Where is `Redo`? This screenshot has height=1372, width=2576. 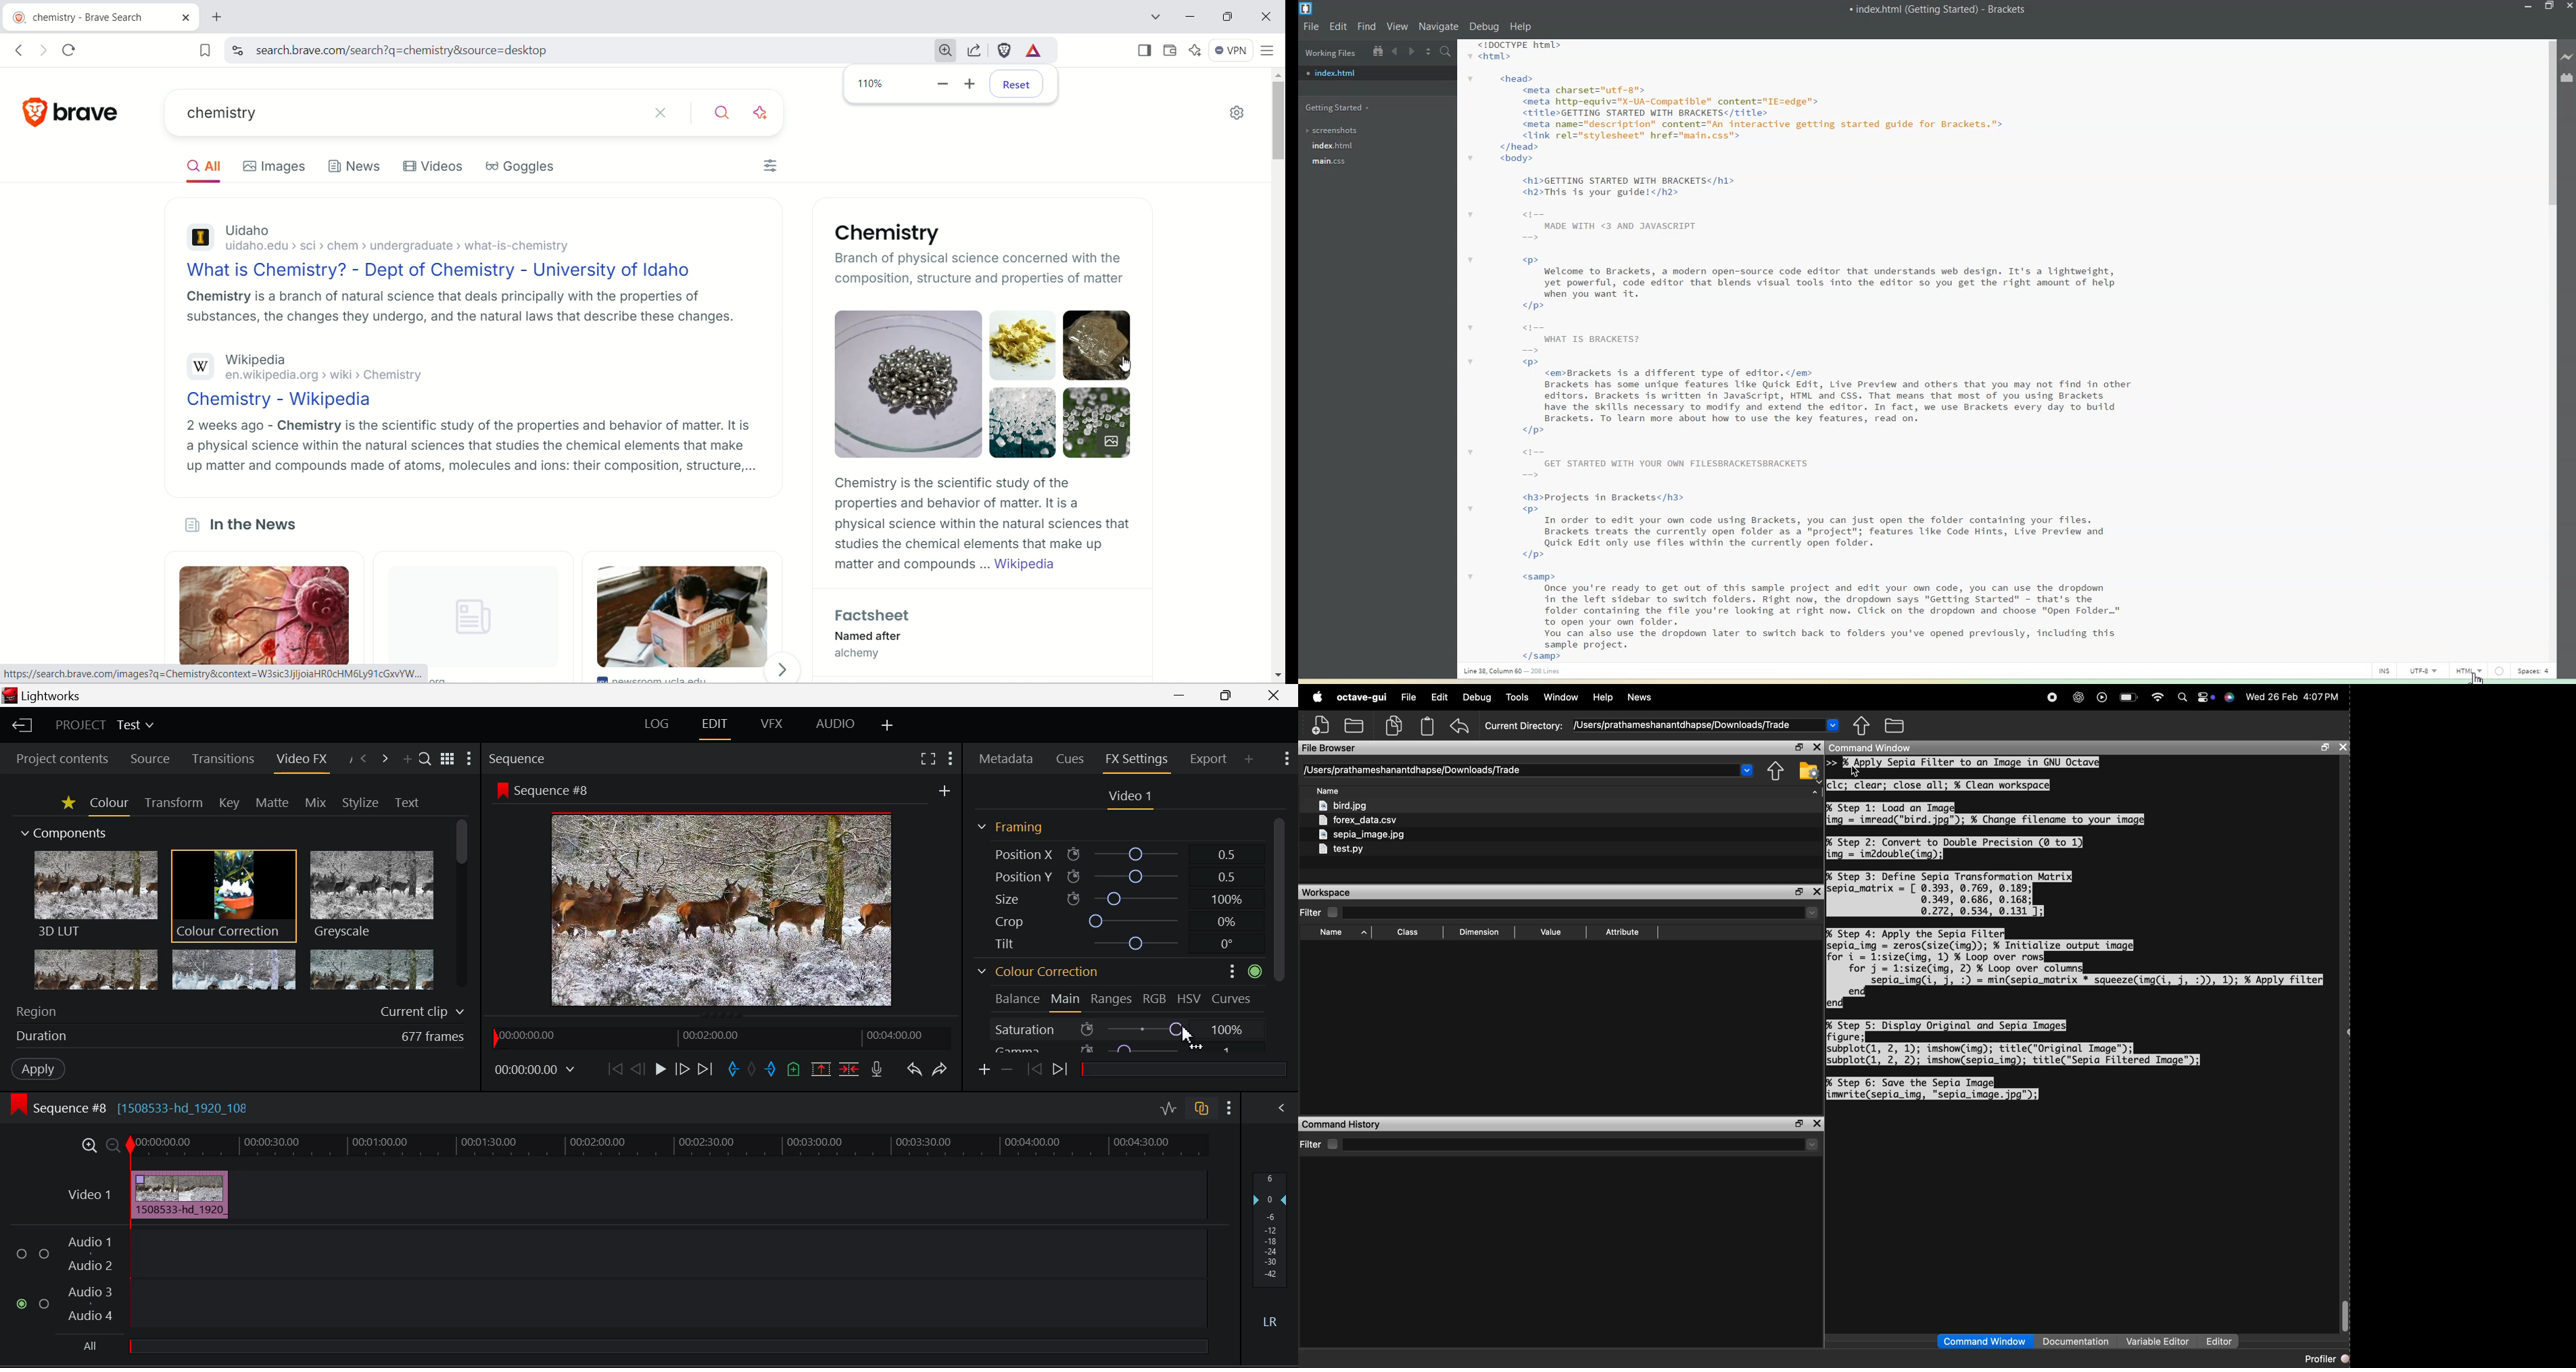 Redo is located at coordinates (941, 1070).